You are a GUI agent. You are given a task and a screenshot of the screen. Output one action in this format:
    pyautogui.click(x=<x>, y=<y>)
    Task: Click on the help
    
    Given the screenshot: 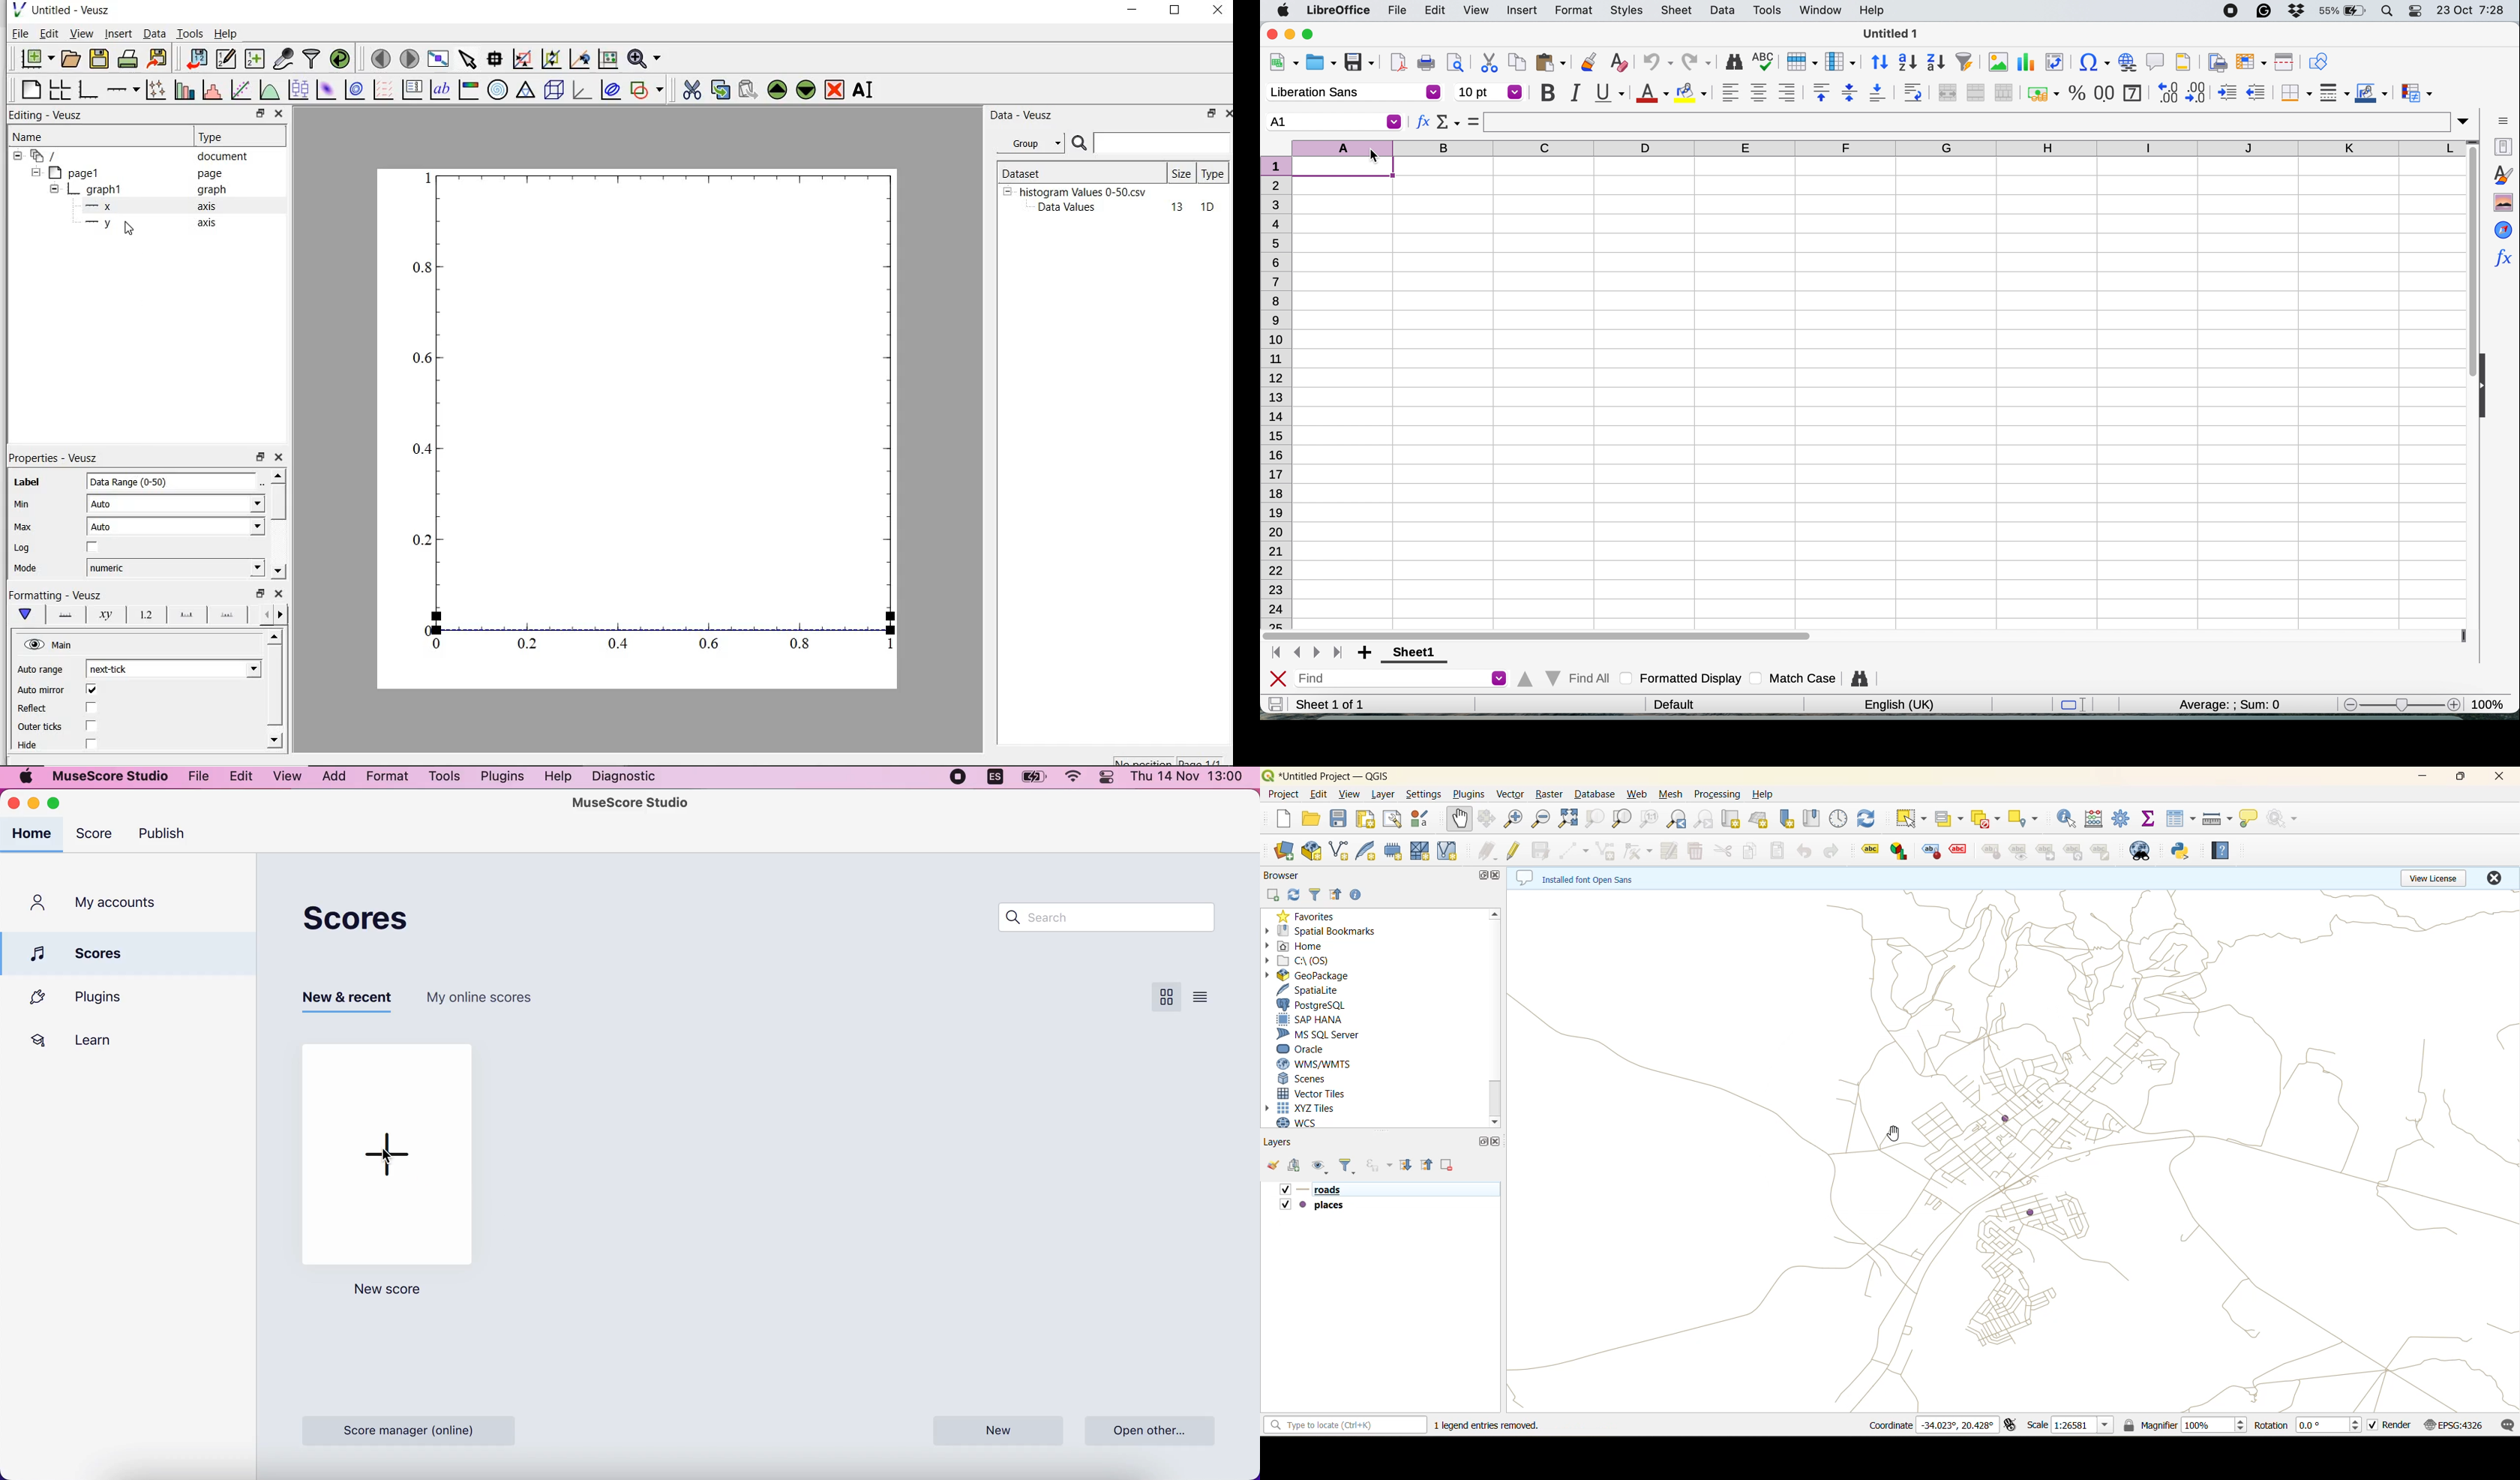 What is the action you would take?
    pyautogui.click(x=559, y=777)
    